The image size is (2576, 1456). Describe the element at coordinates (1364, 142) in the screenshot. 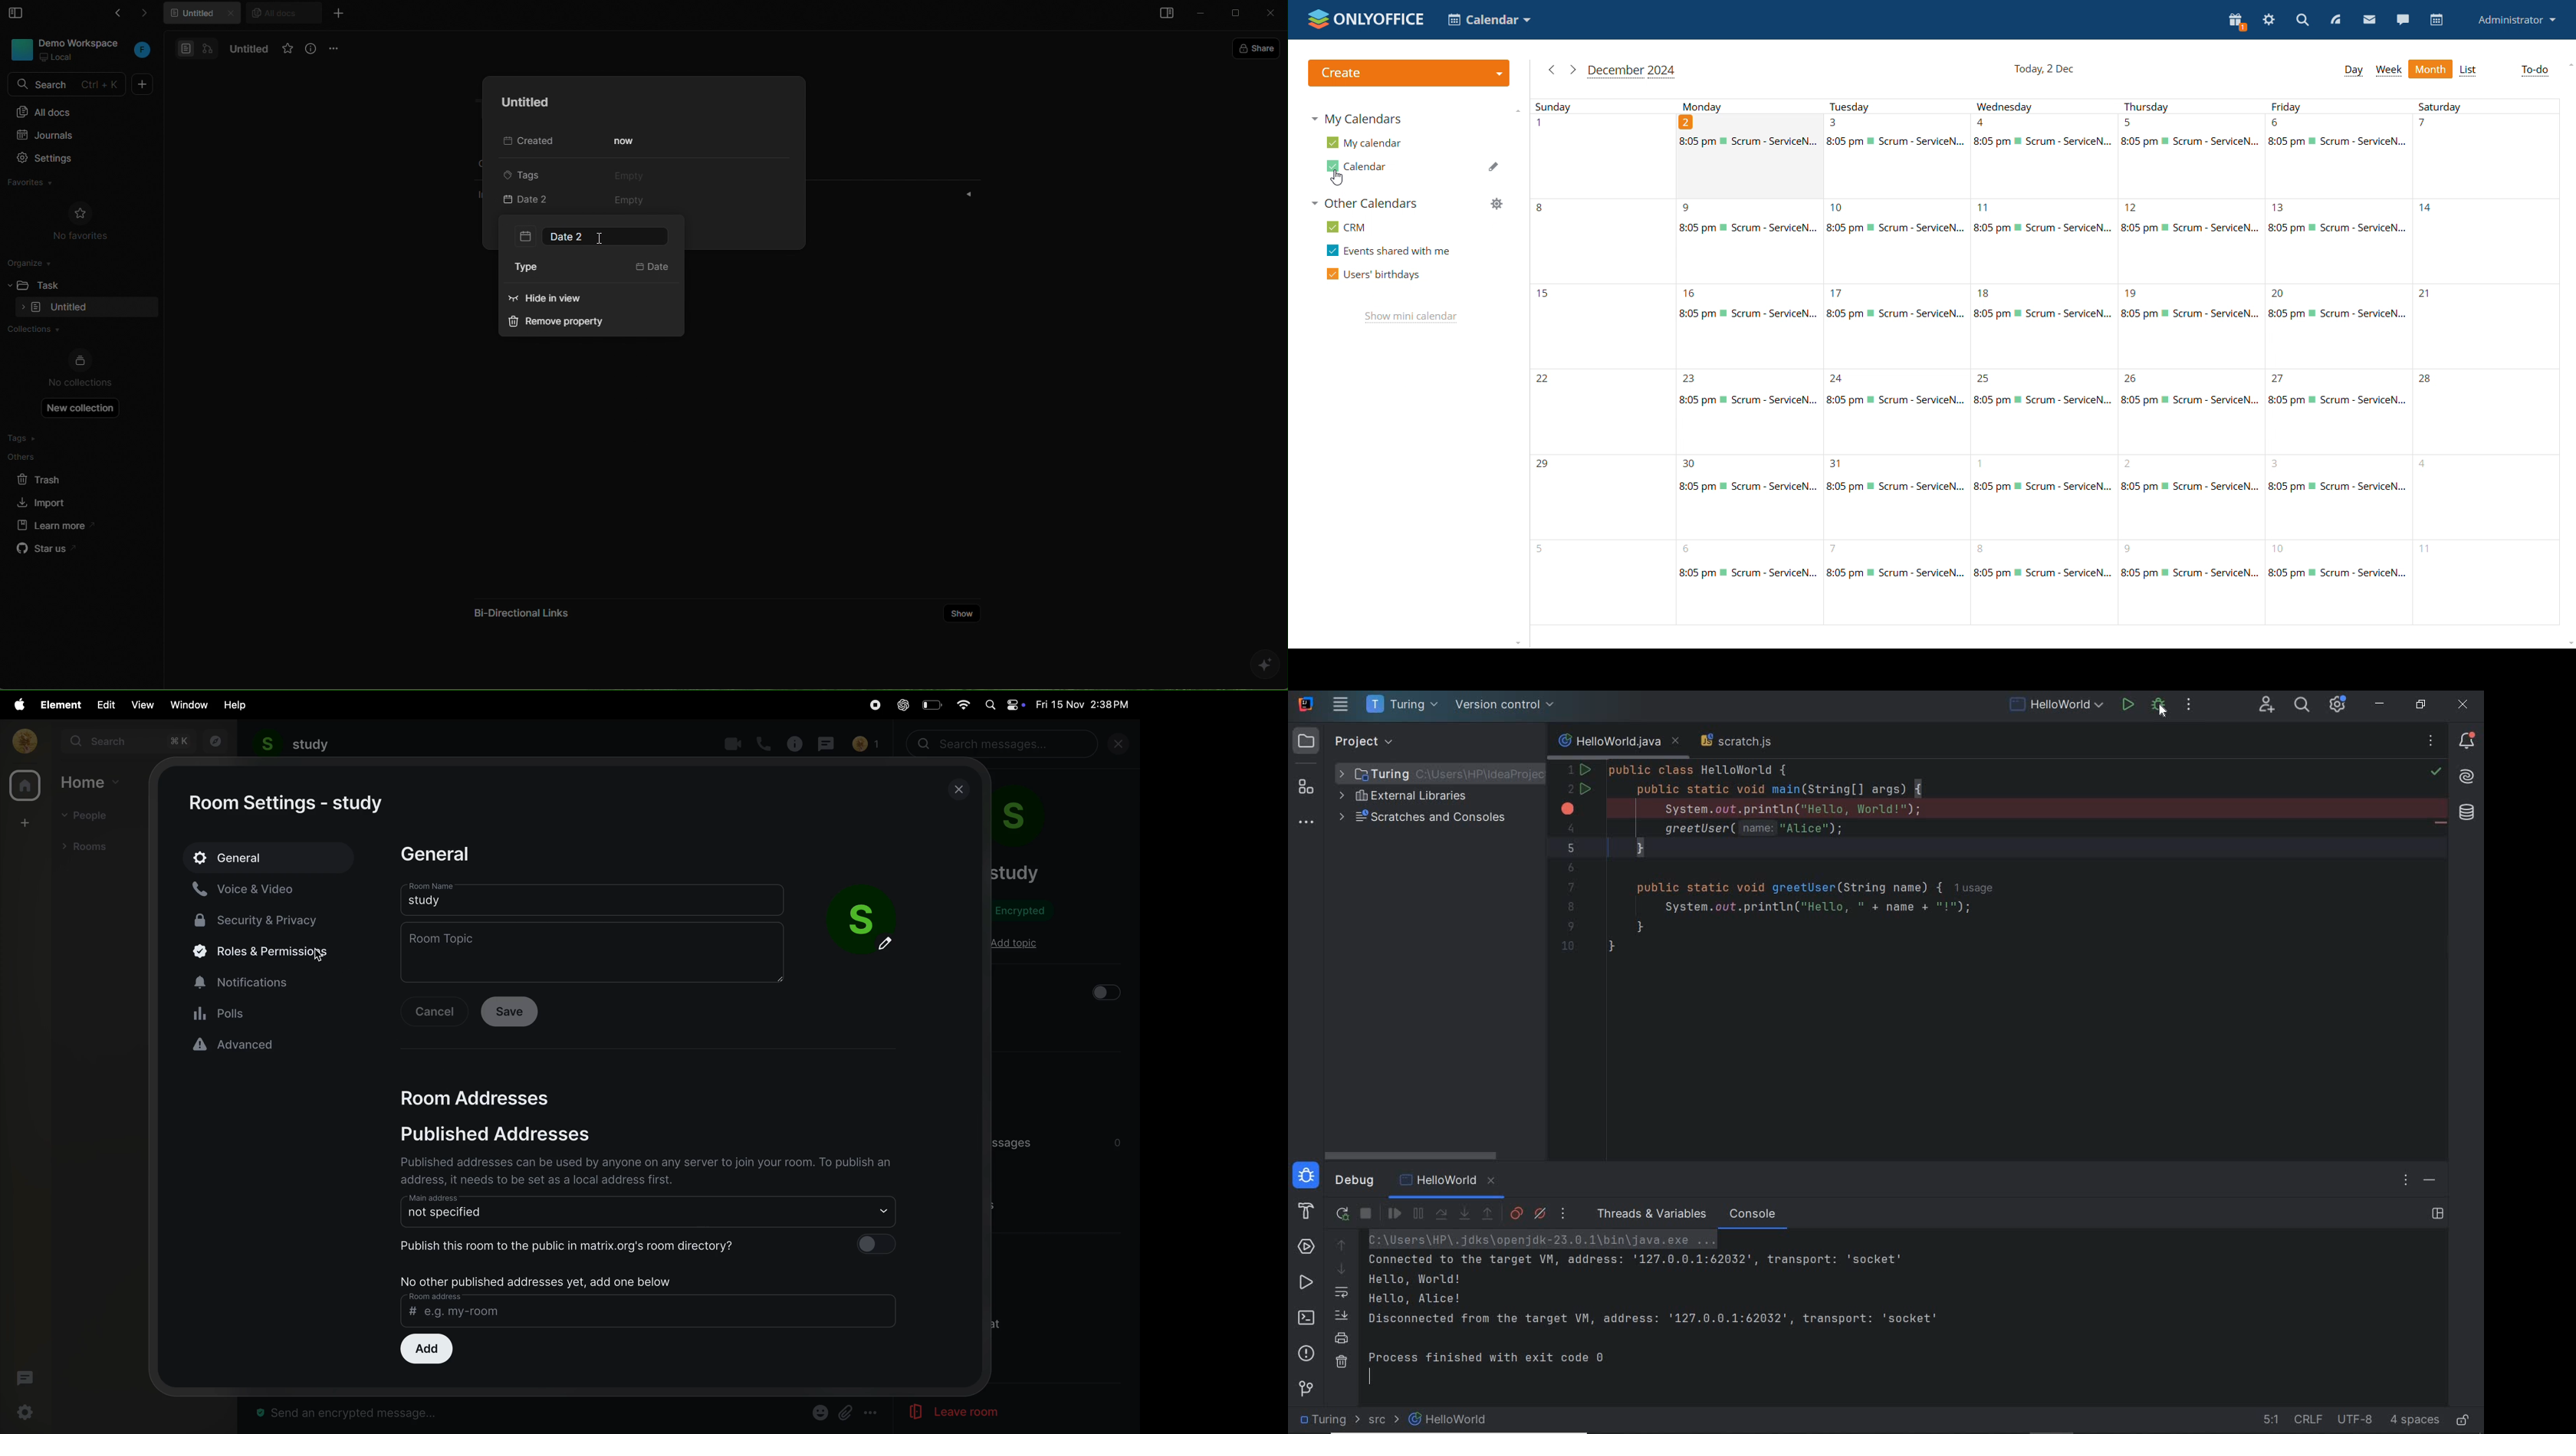

I see `my calendar` at that location.